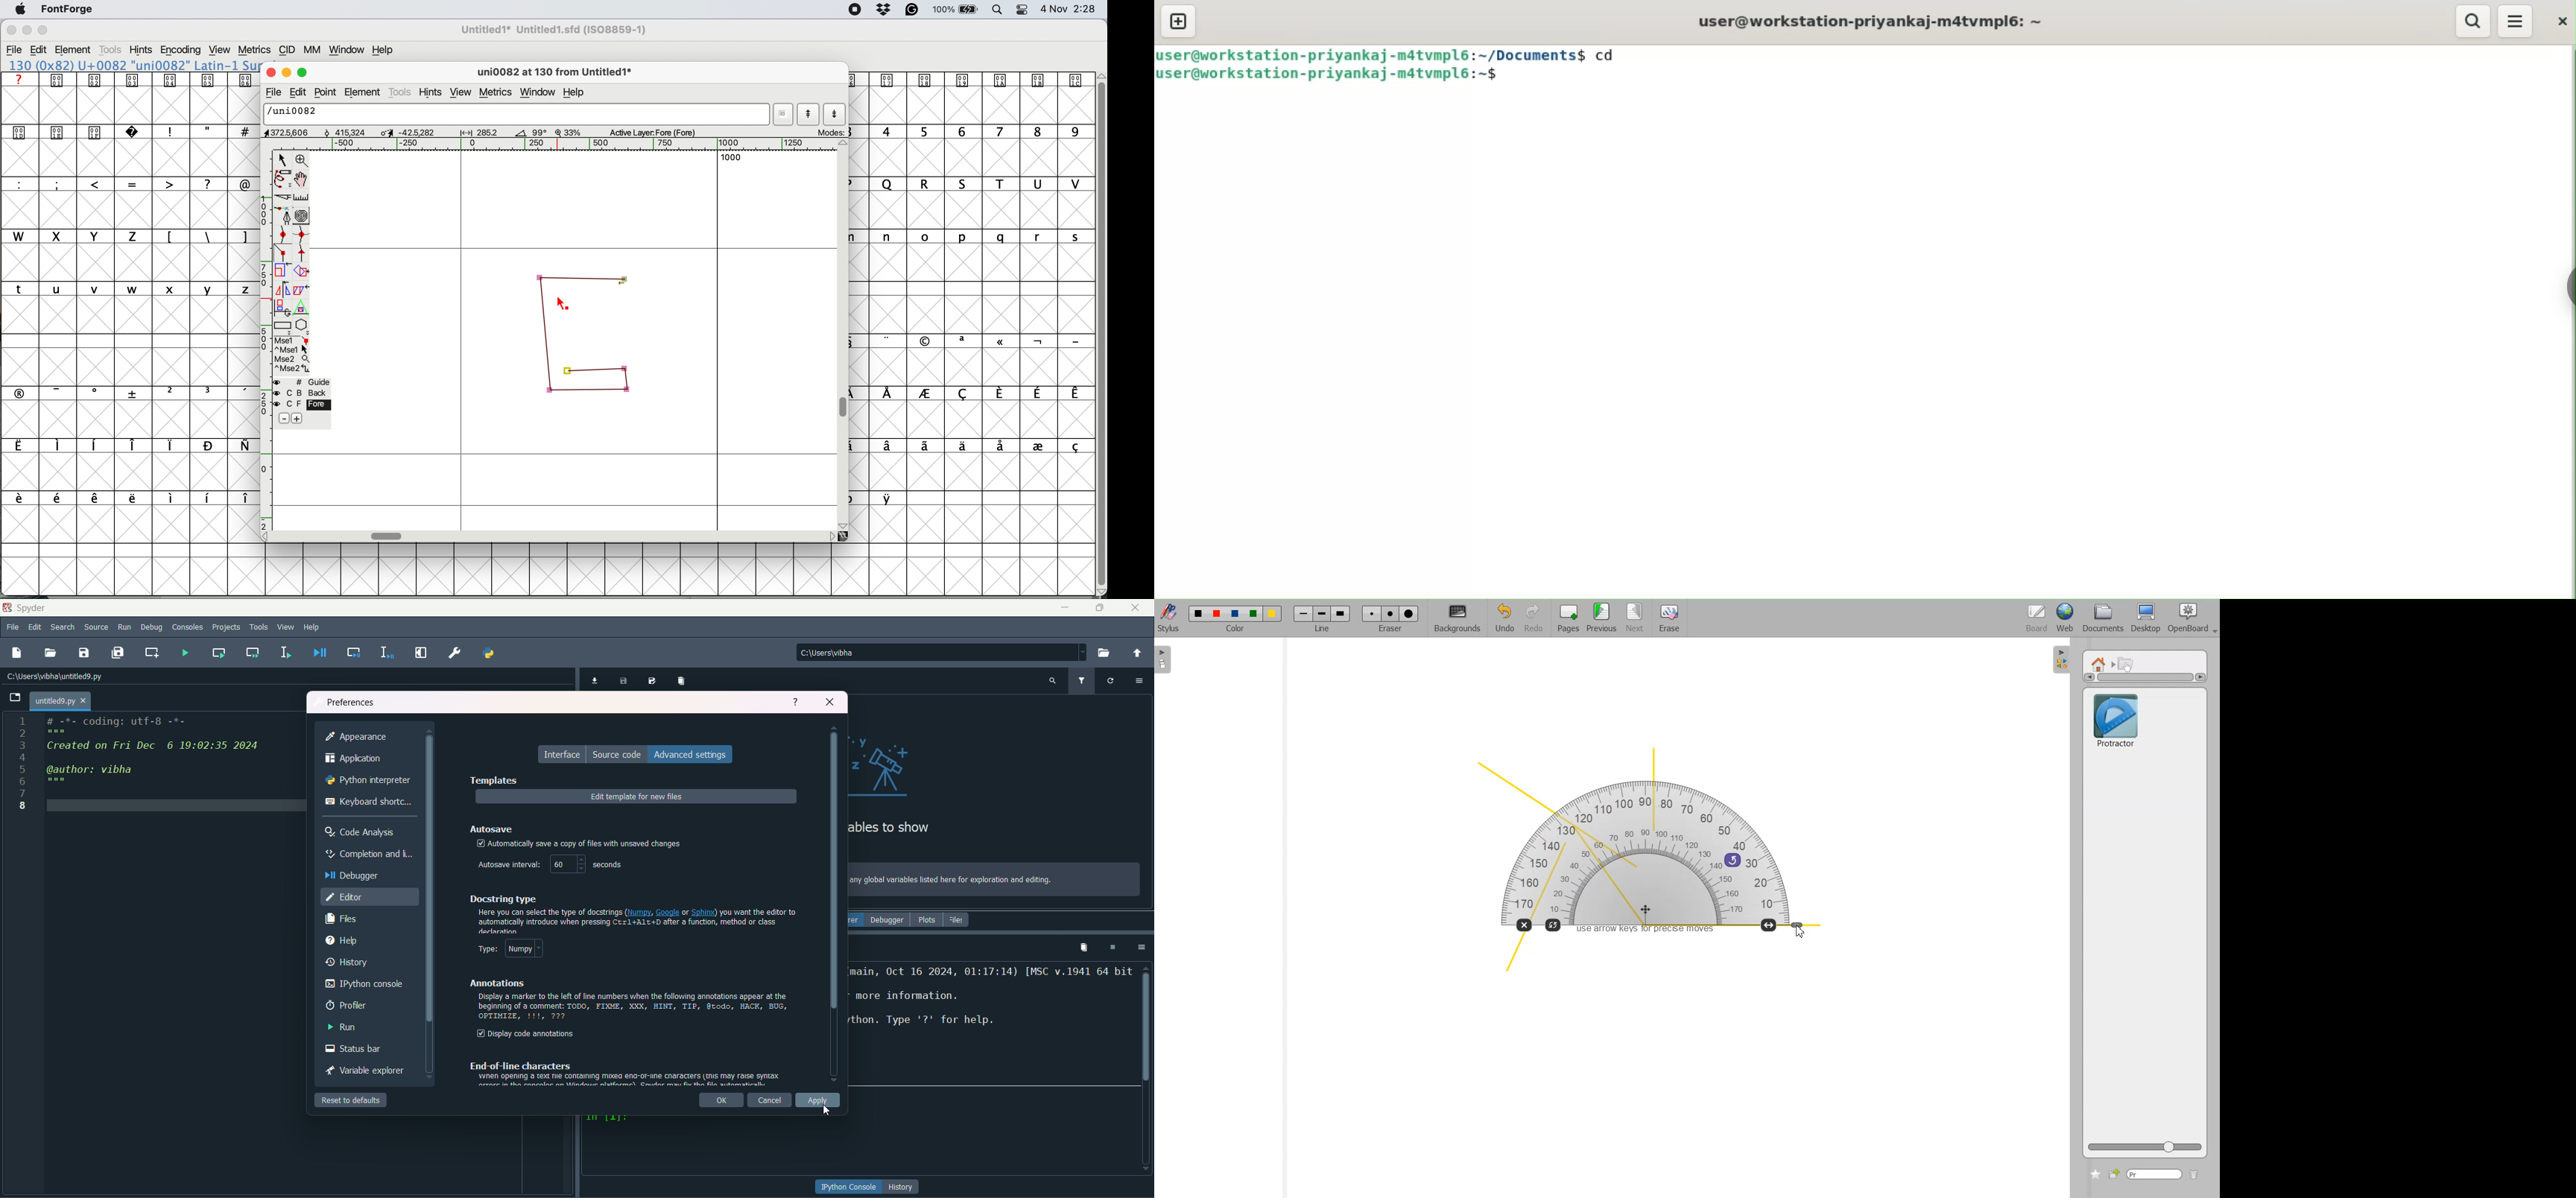  What do you see at coordinates (796, 702) in the screenshot?
I see `help` at bounding box center [796, 702].